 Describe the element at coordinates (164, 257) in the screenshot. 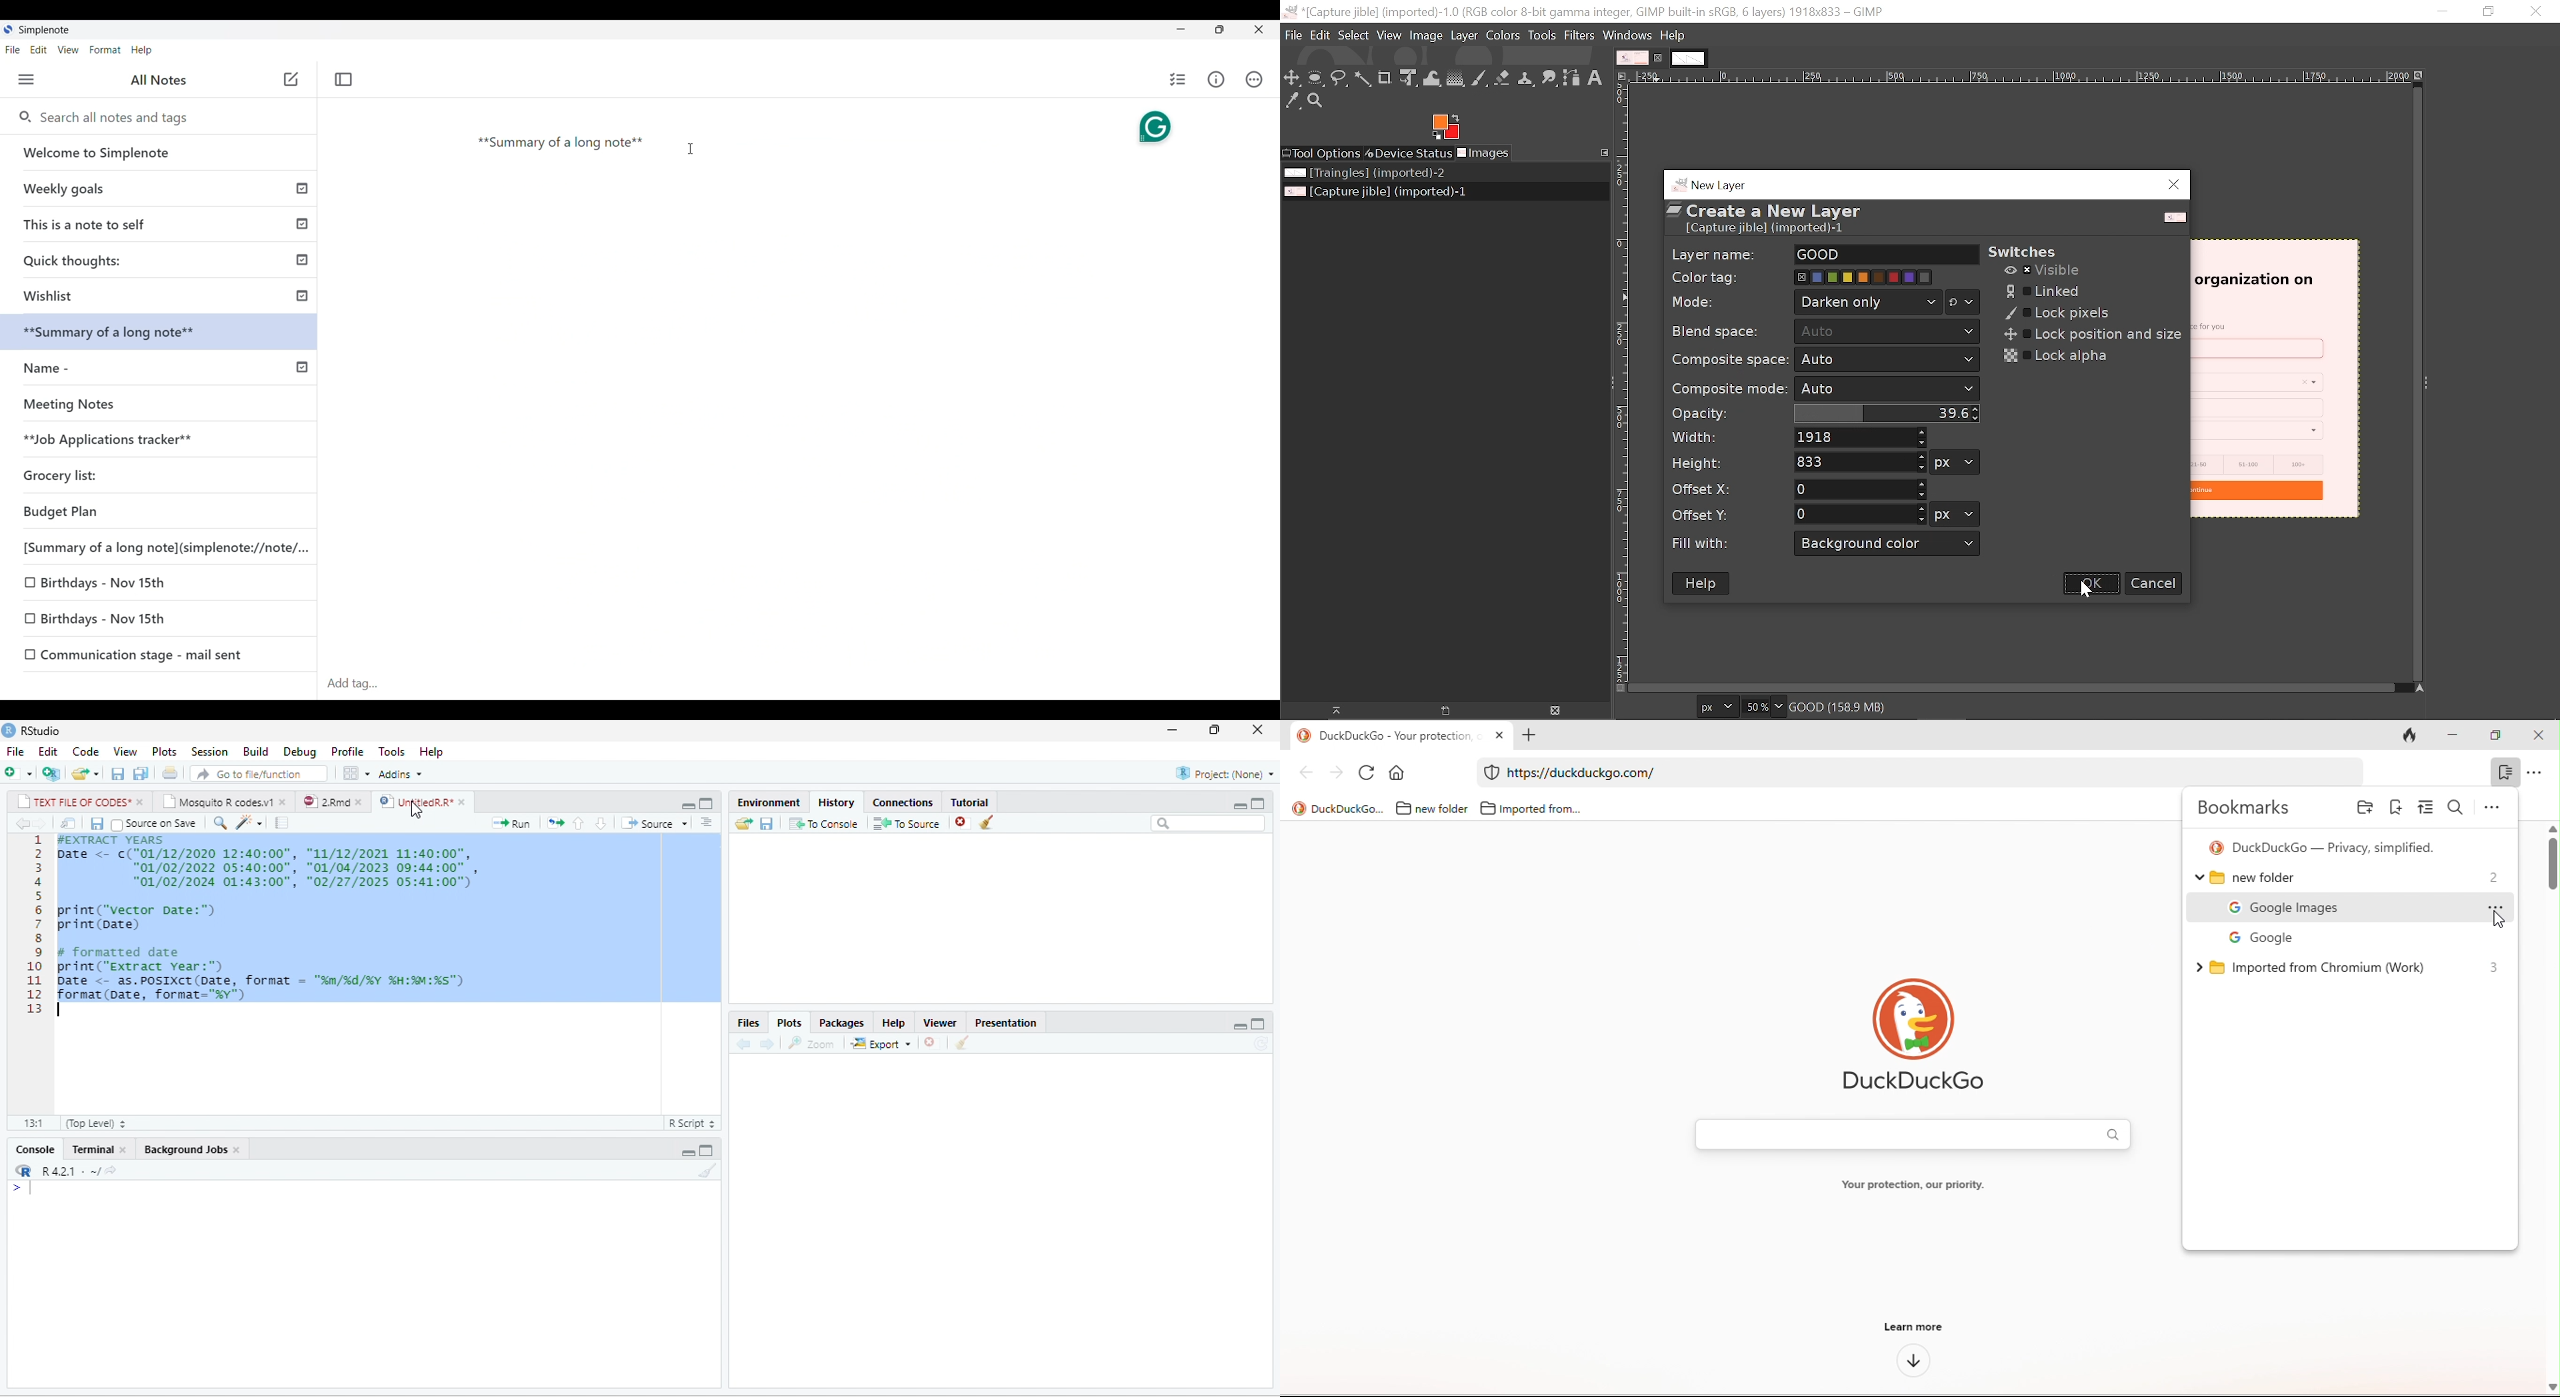

I see `Quick thoughts:` at that location.